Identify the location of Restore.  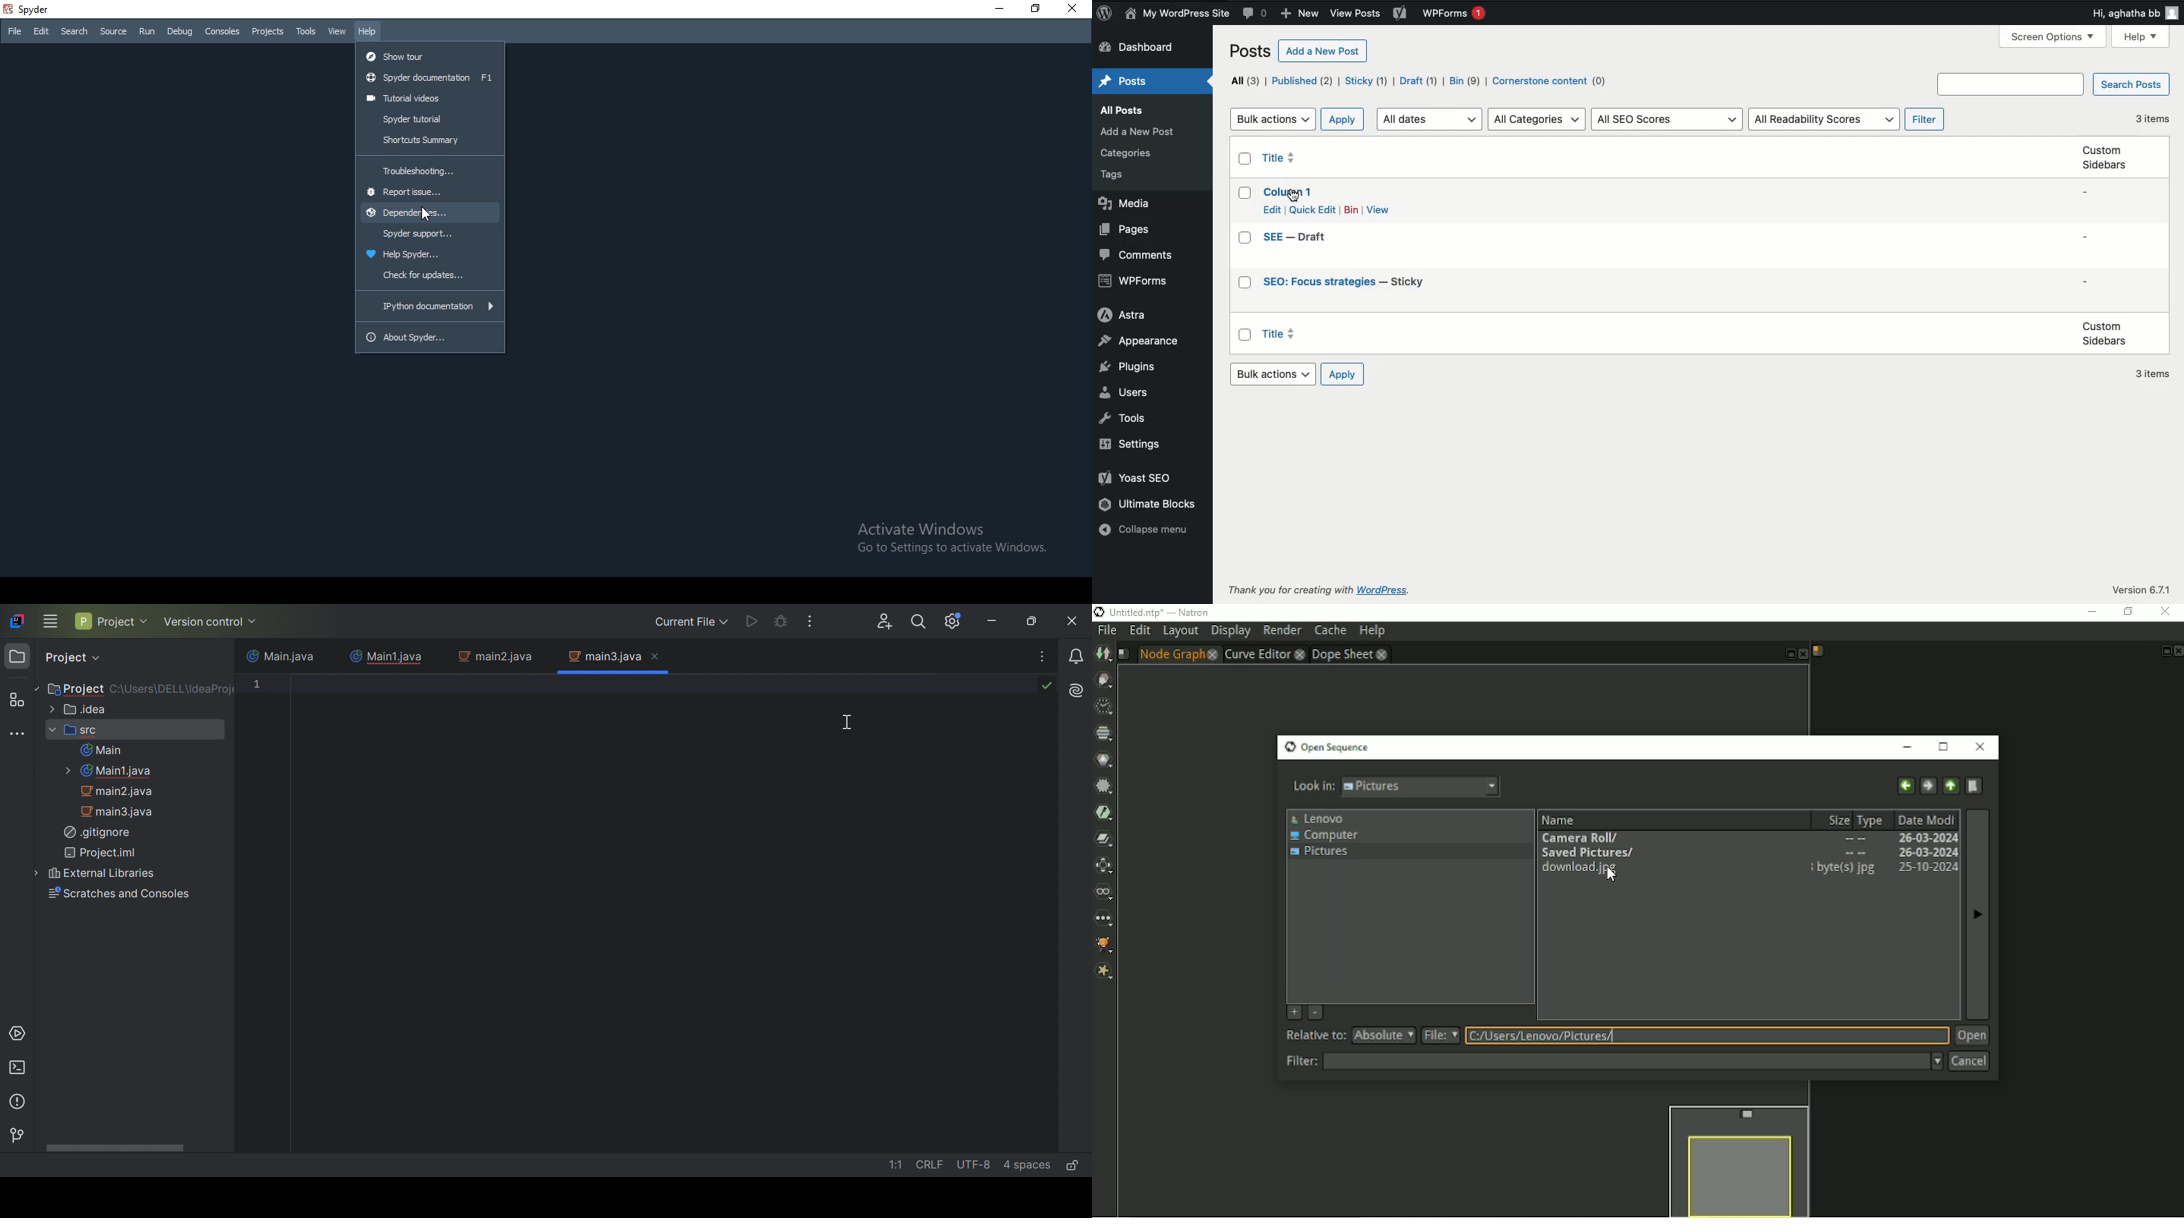
(1037, 10).